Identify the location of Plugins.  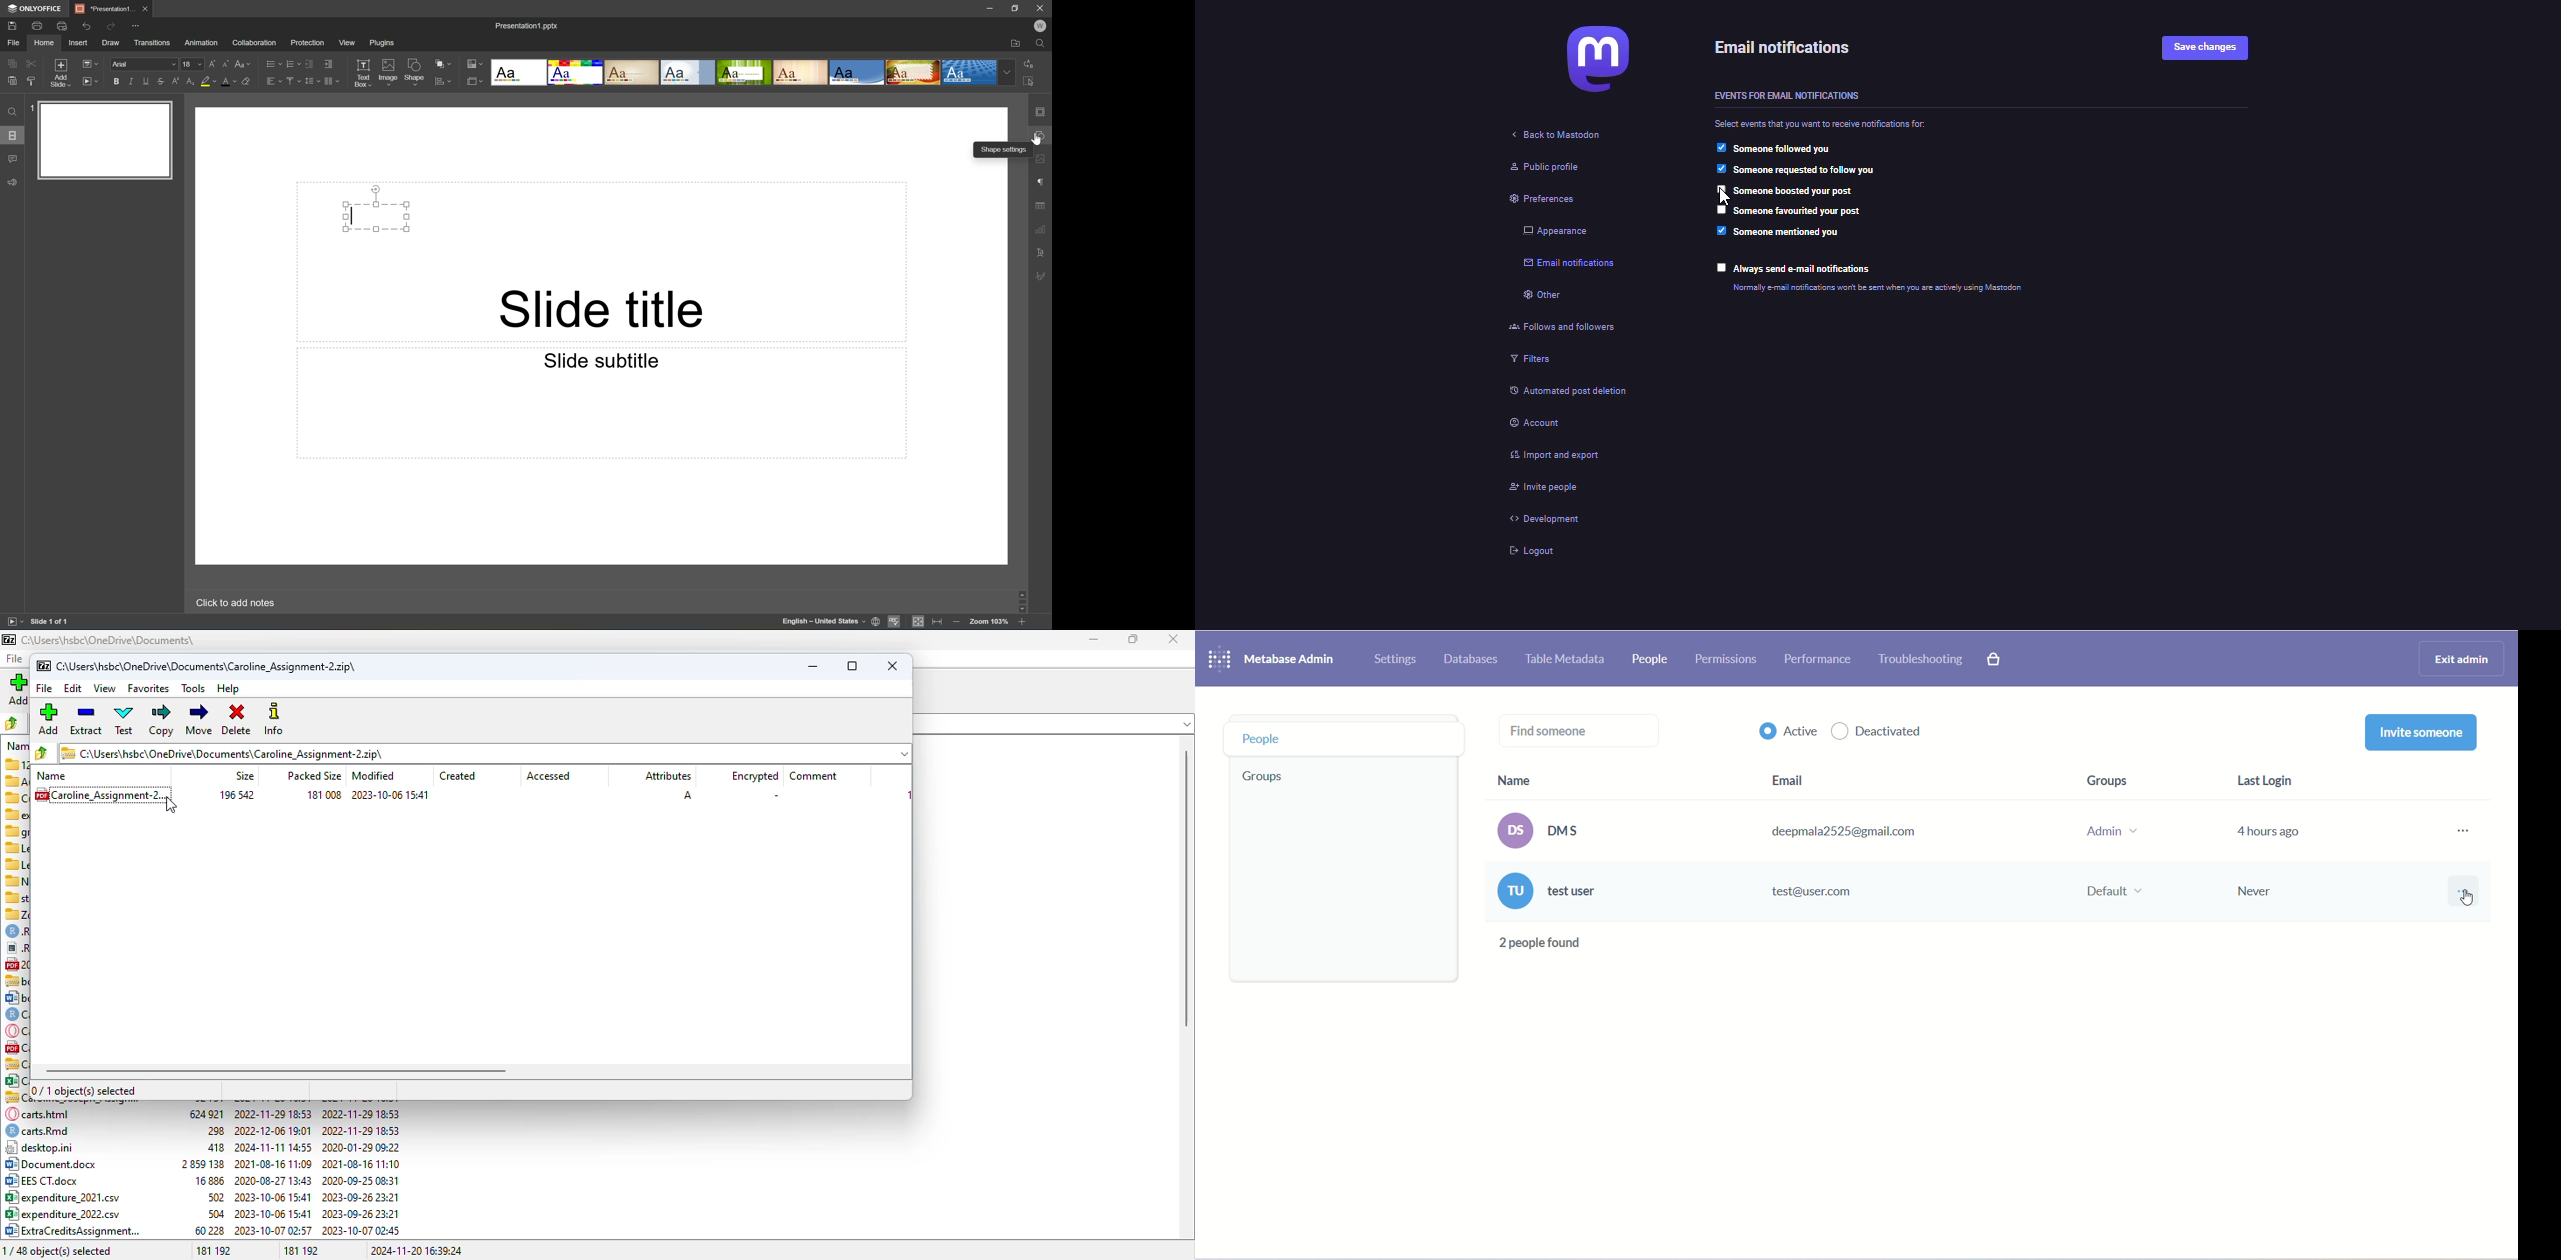
(384, 42).